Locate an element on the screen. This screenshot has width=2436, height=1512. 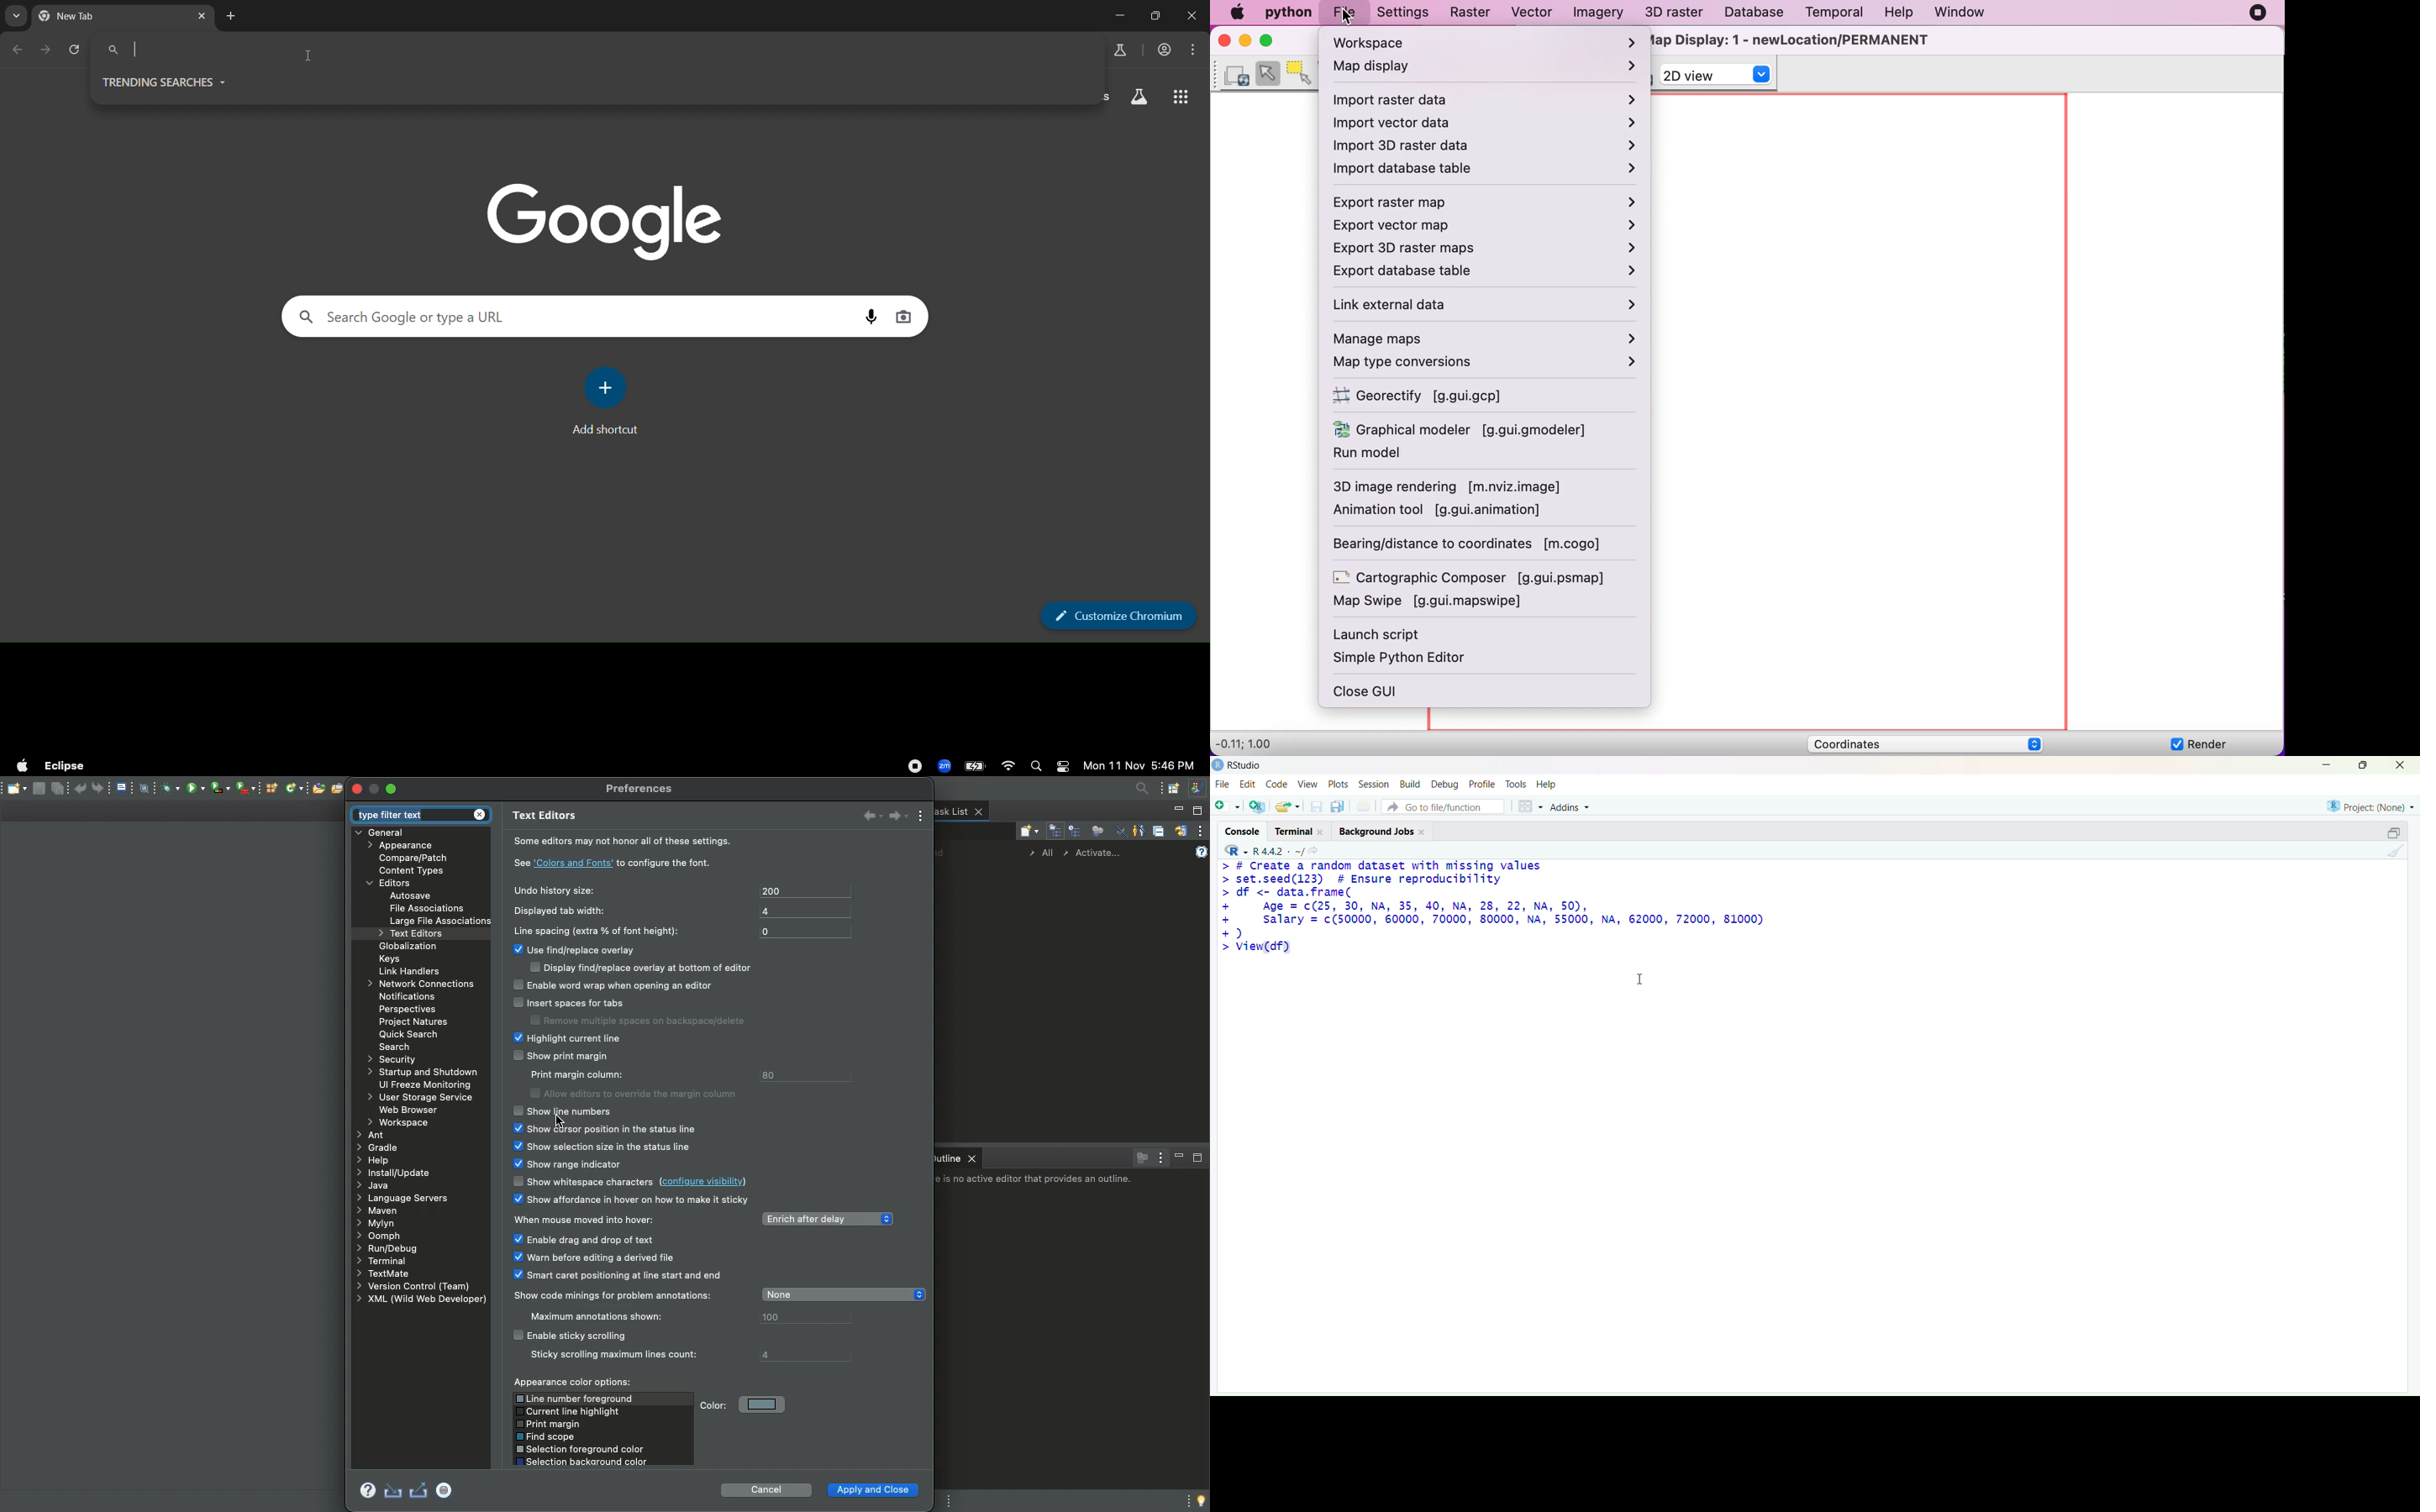
reload page is located at coordinates (75, 49).